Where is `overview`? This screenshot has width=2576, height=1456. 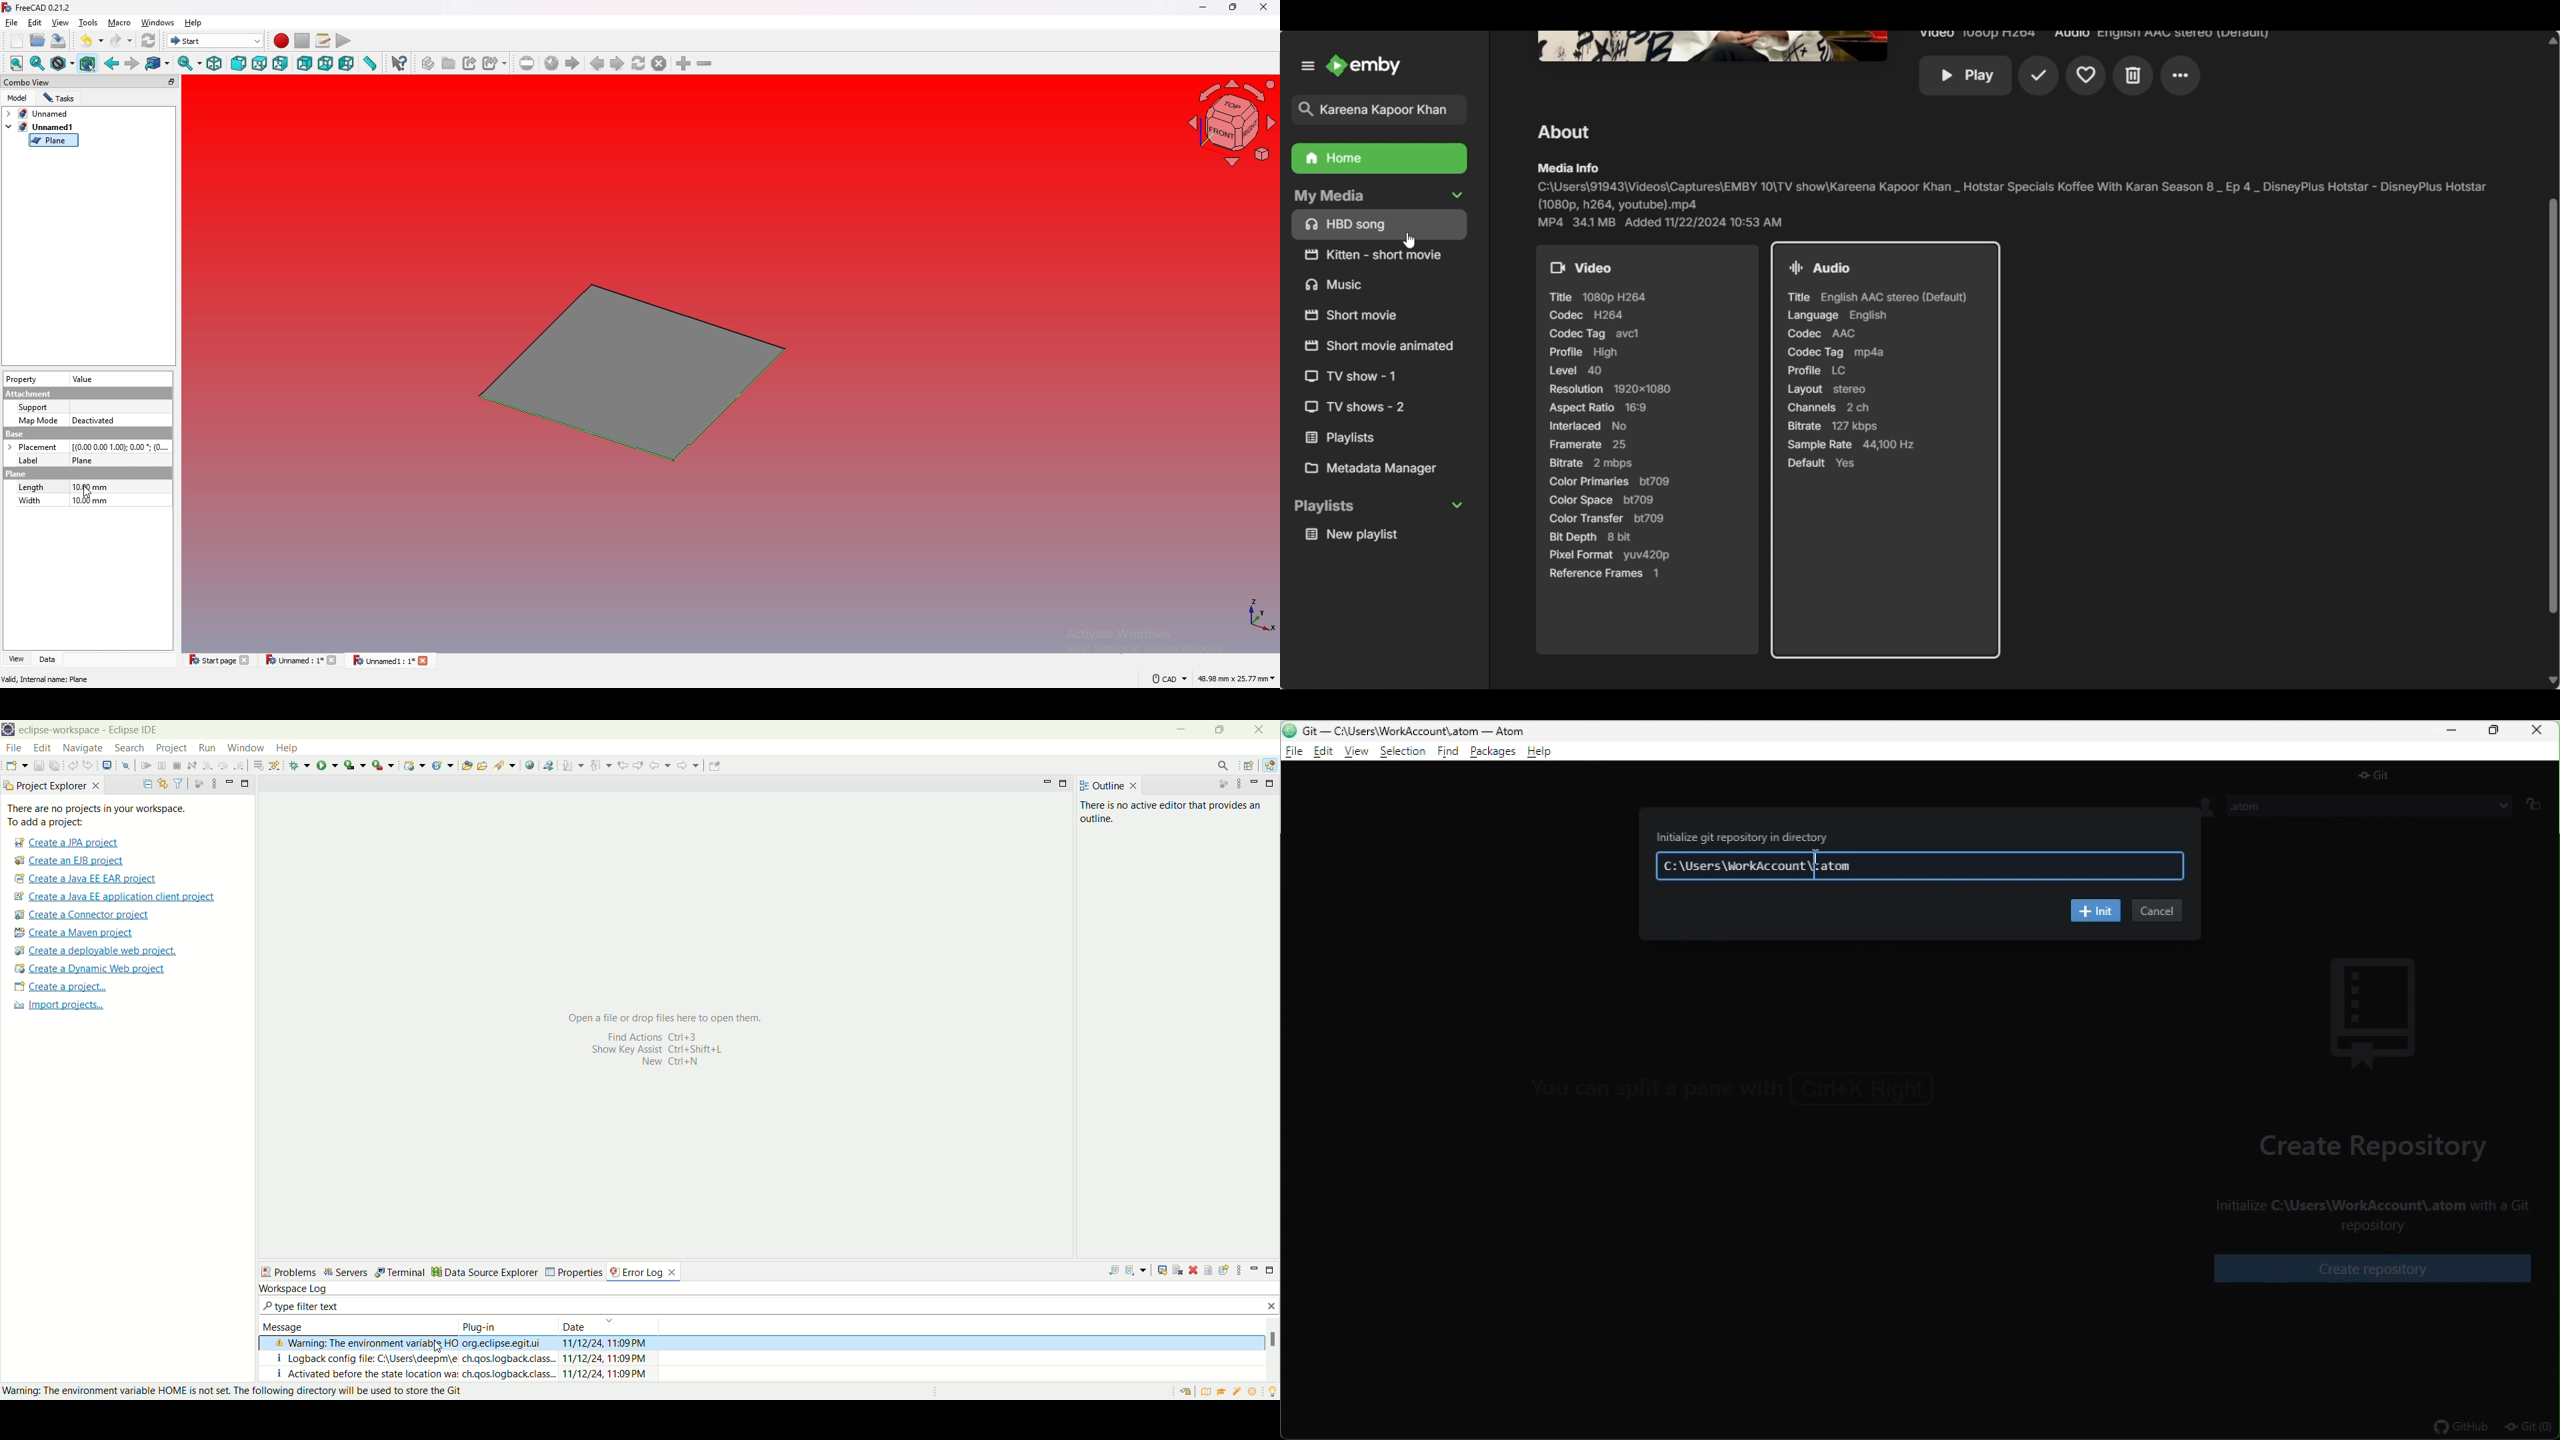
overview is located at coordinates (1204, 1393).